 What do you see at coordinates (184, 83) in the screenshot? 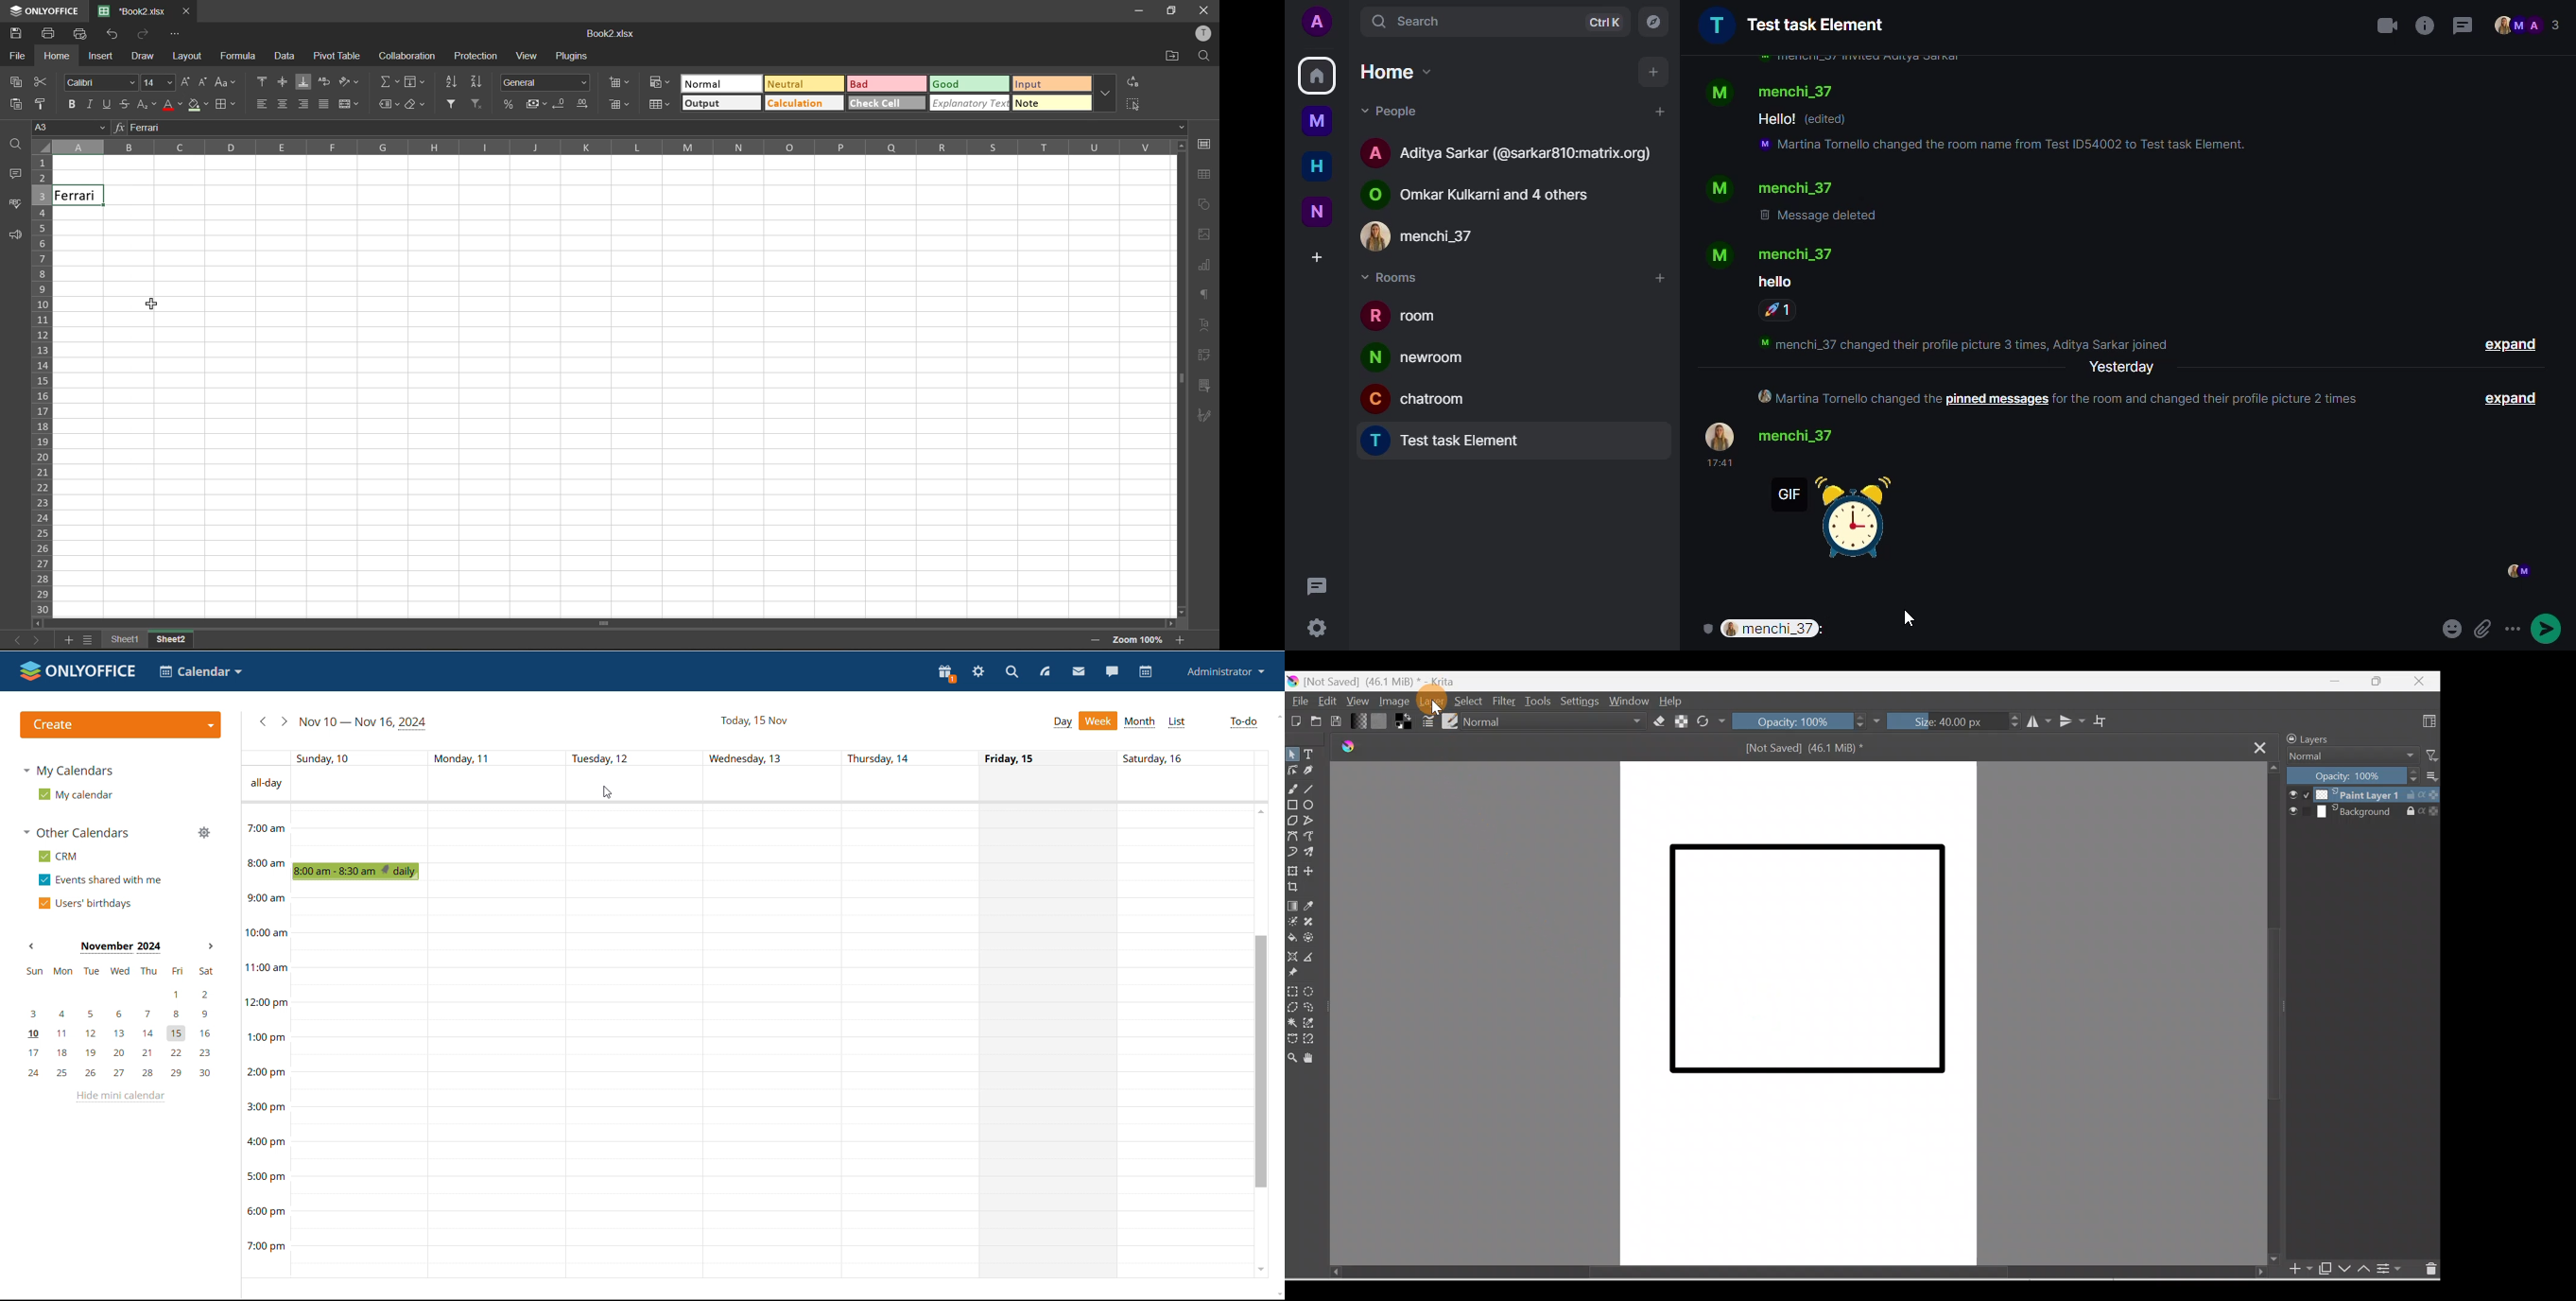
I see `increment size` at bounding box center [184, 83].